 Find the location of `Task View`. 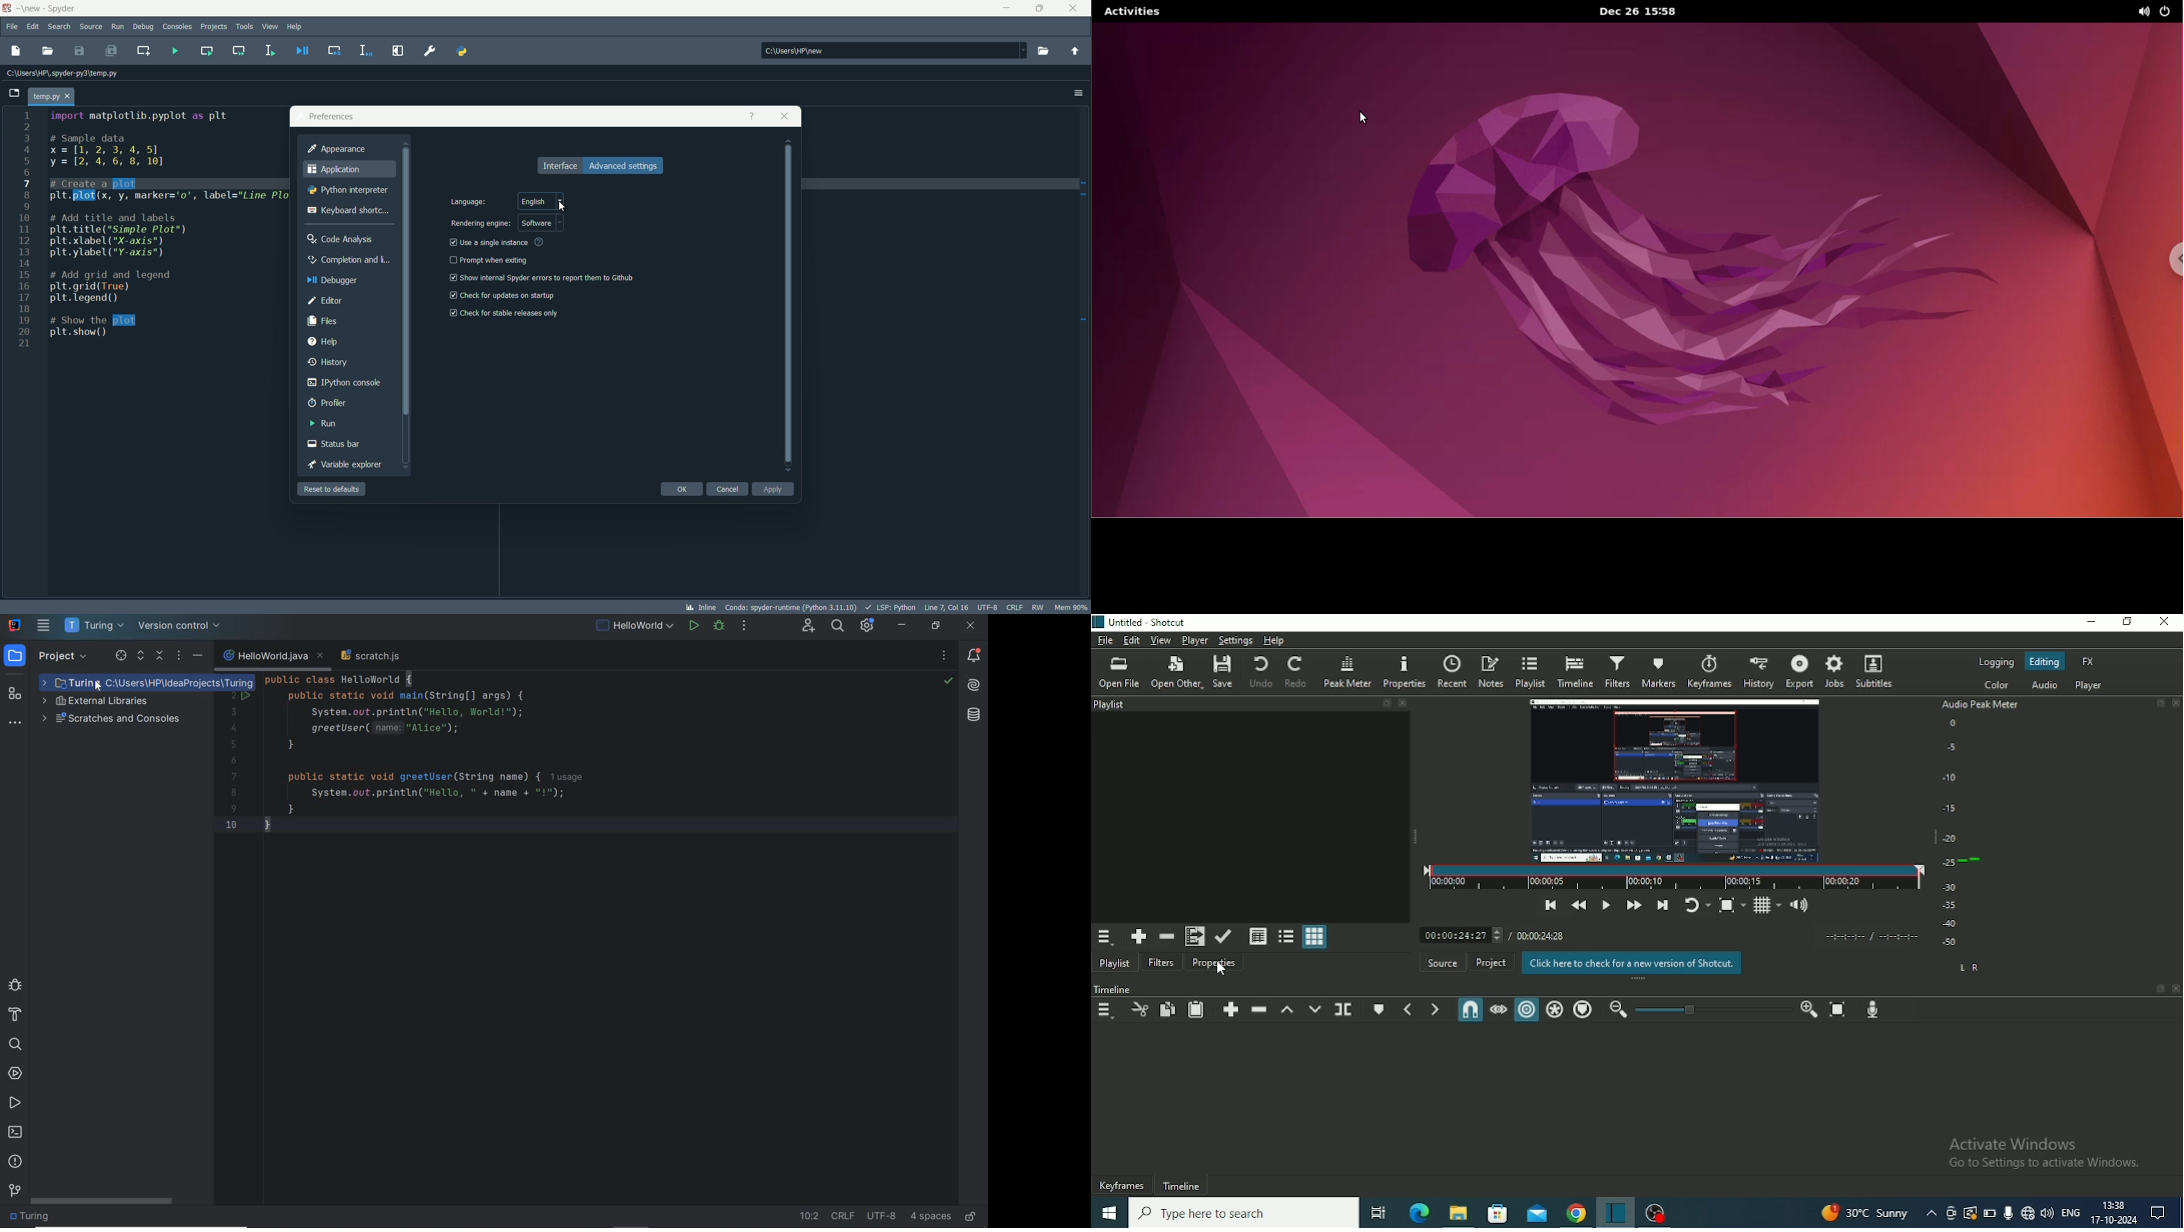

Task View is located at coordinates (1380, 1215).